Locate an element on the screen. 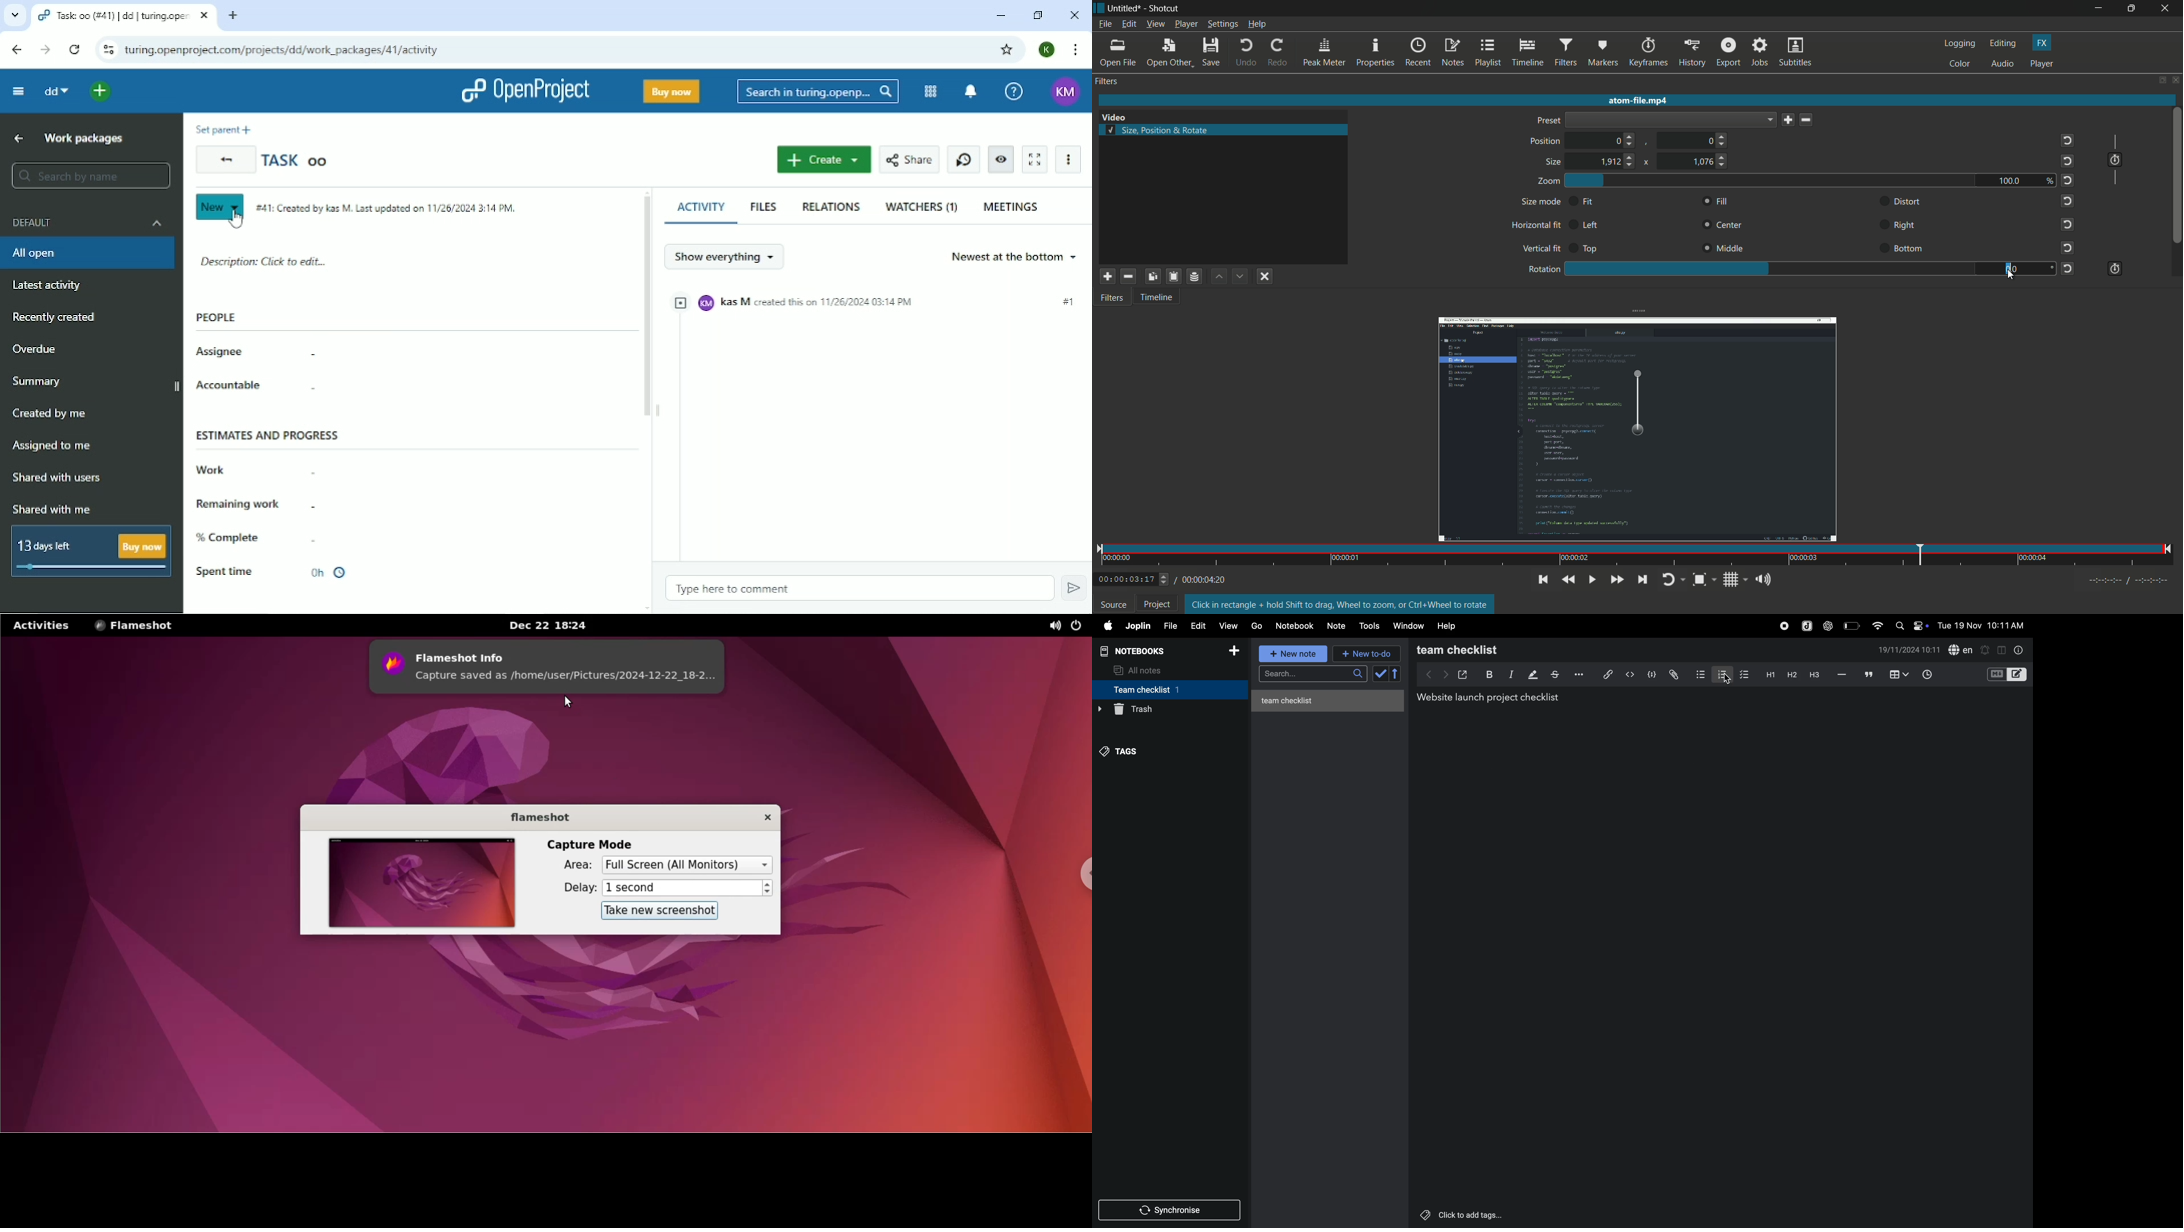  size is located at coordinates (1554, 163).